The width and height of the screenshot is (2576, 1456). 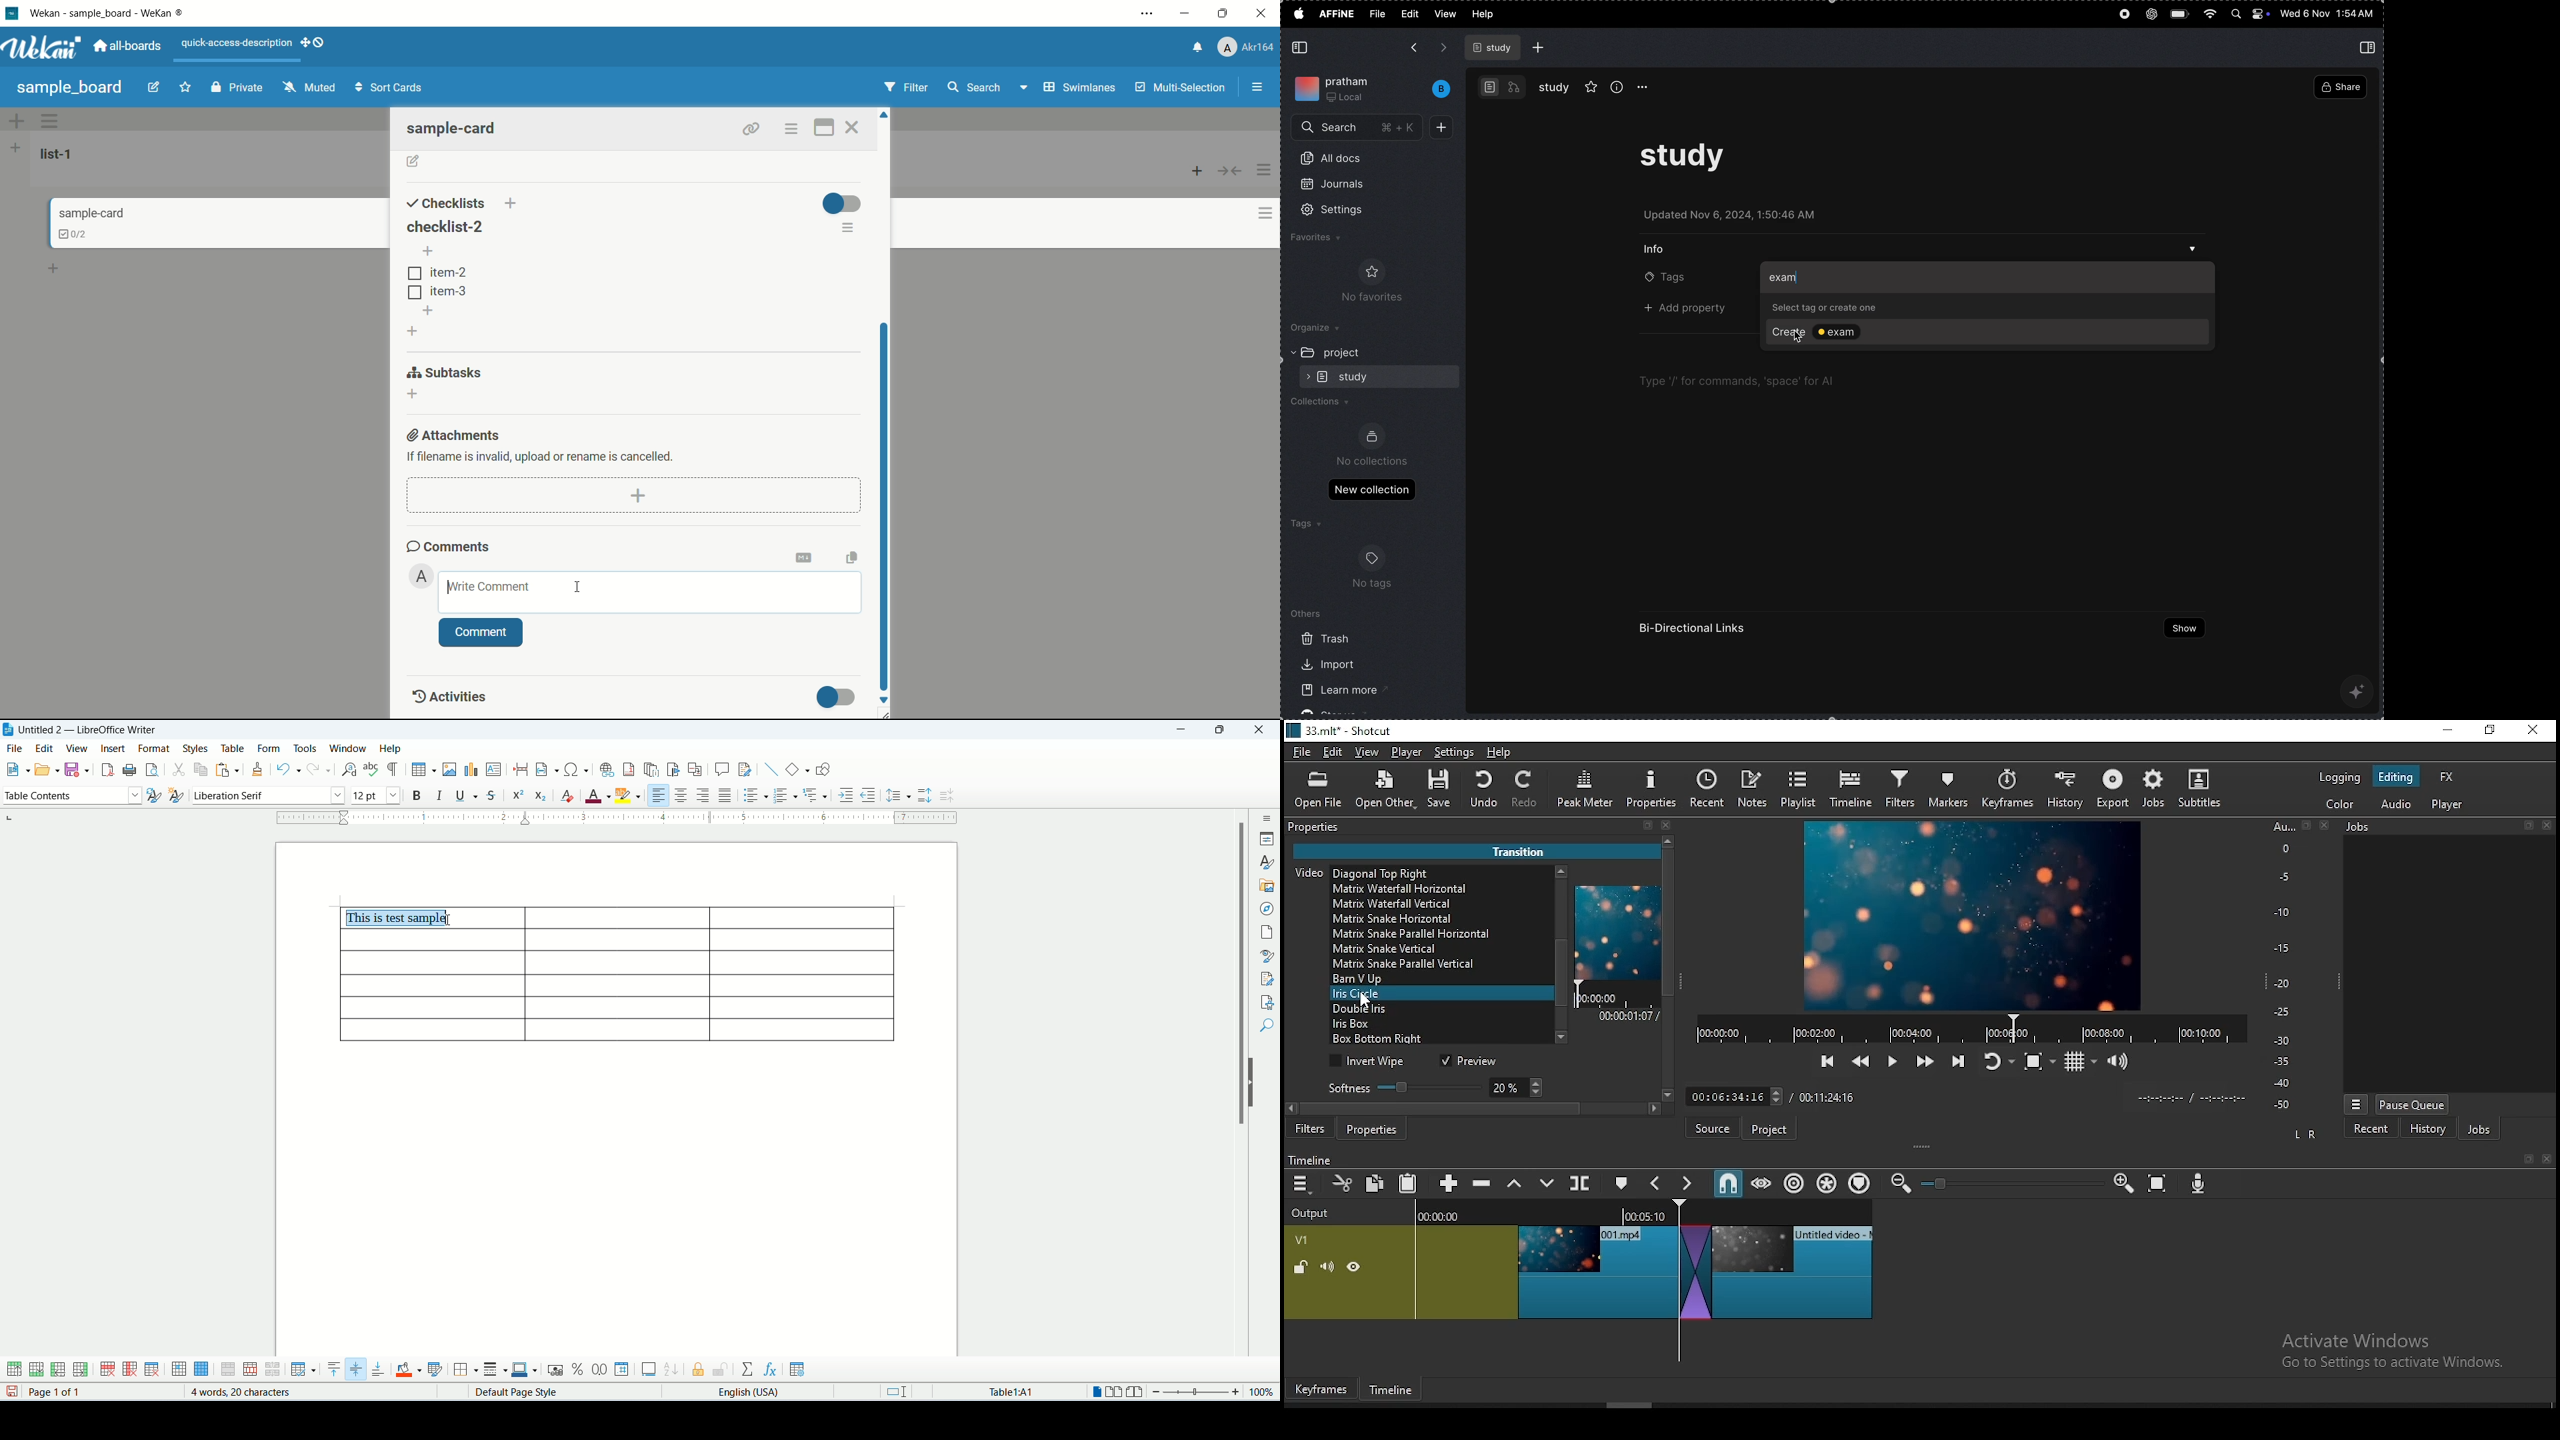 I want to click on clone formatting, so click(x=259, y=769).